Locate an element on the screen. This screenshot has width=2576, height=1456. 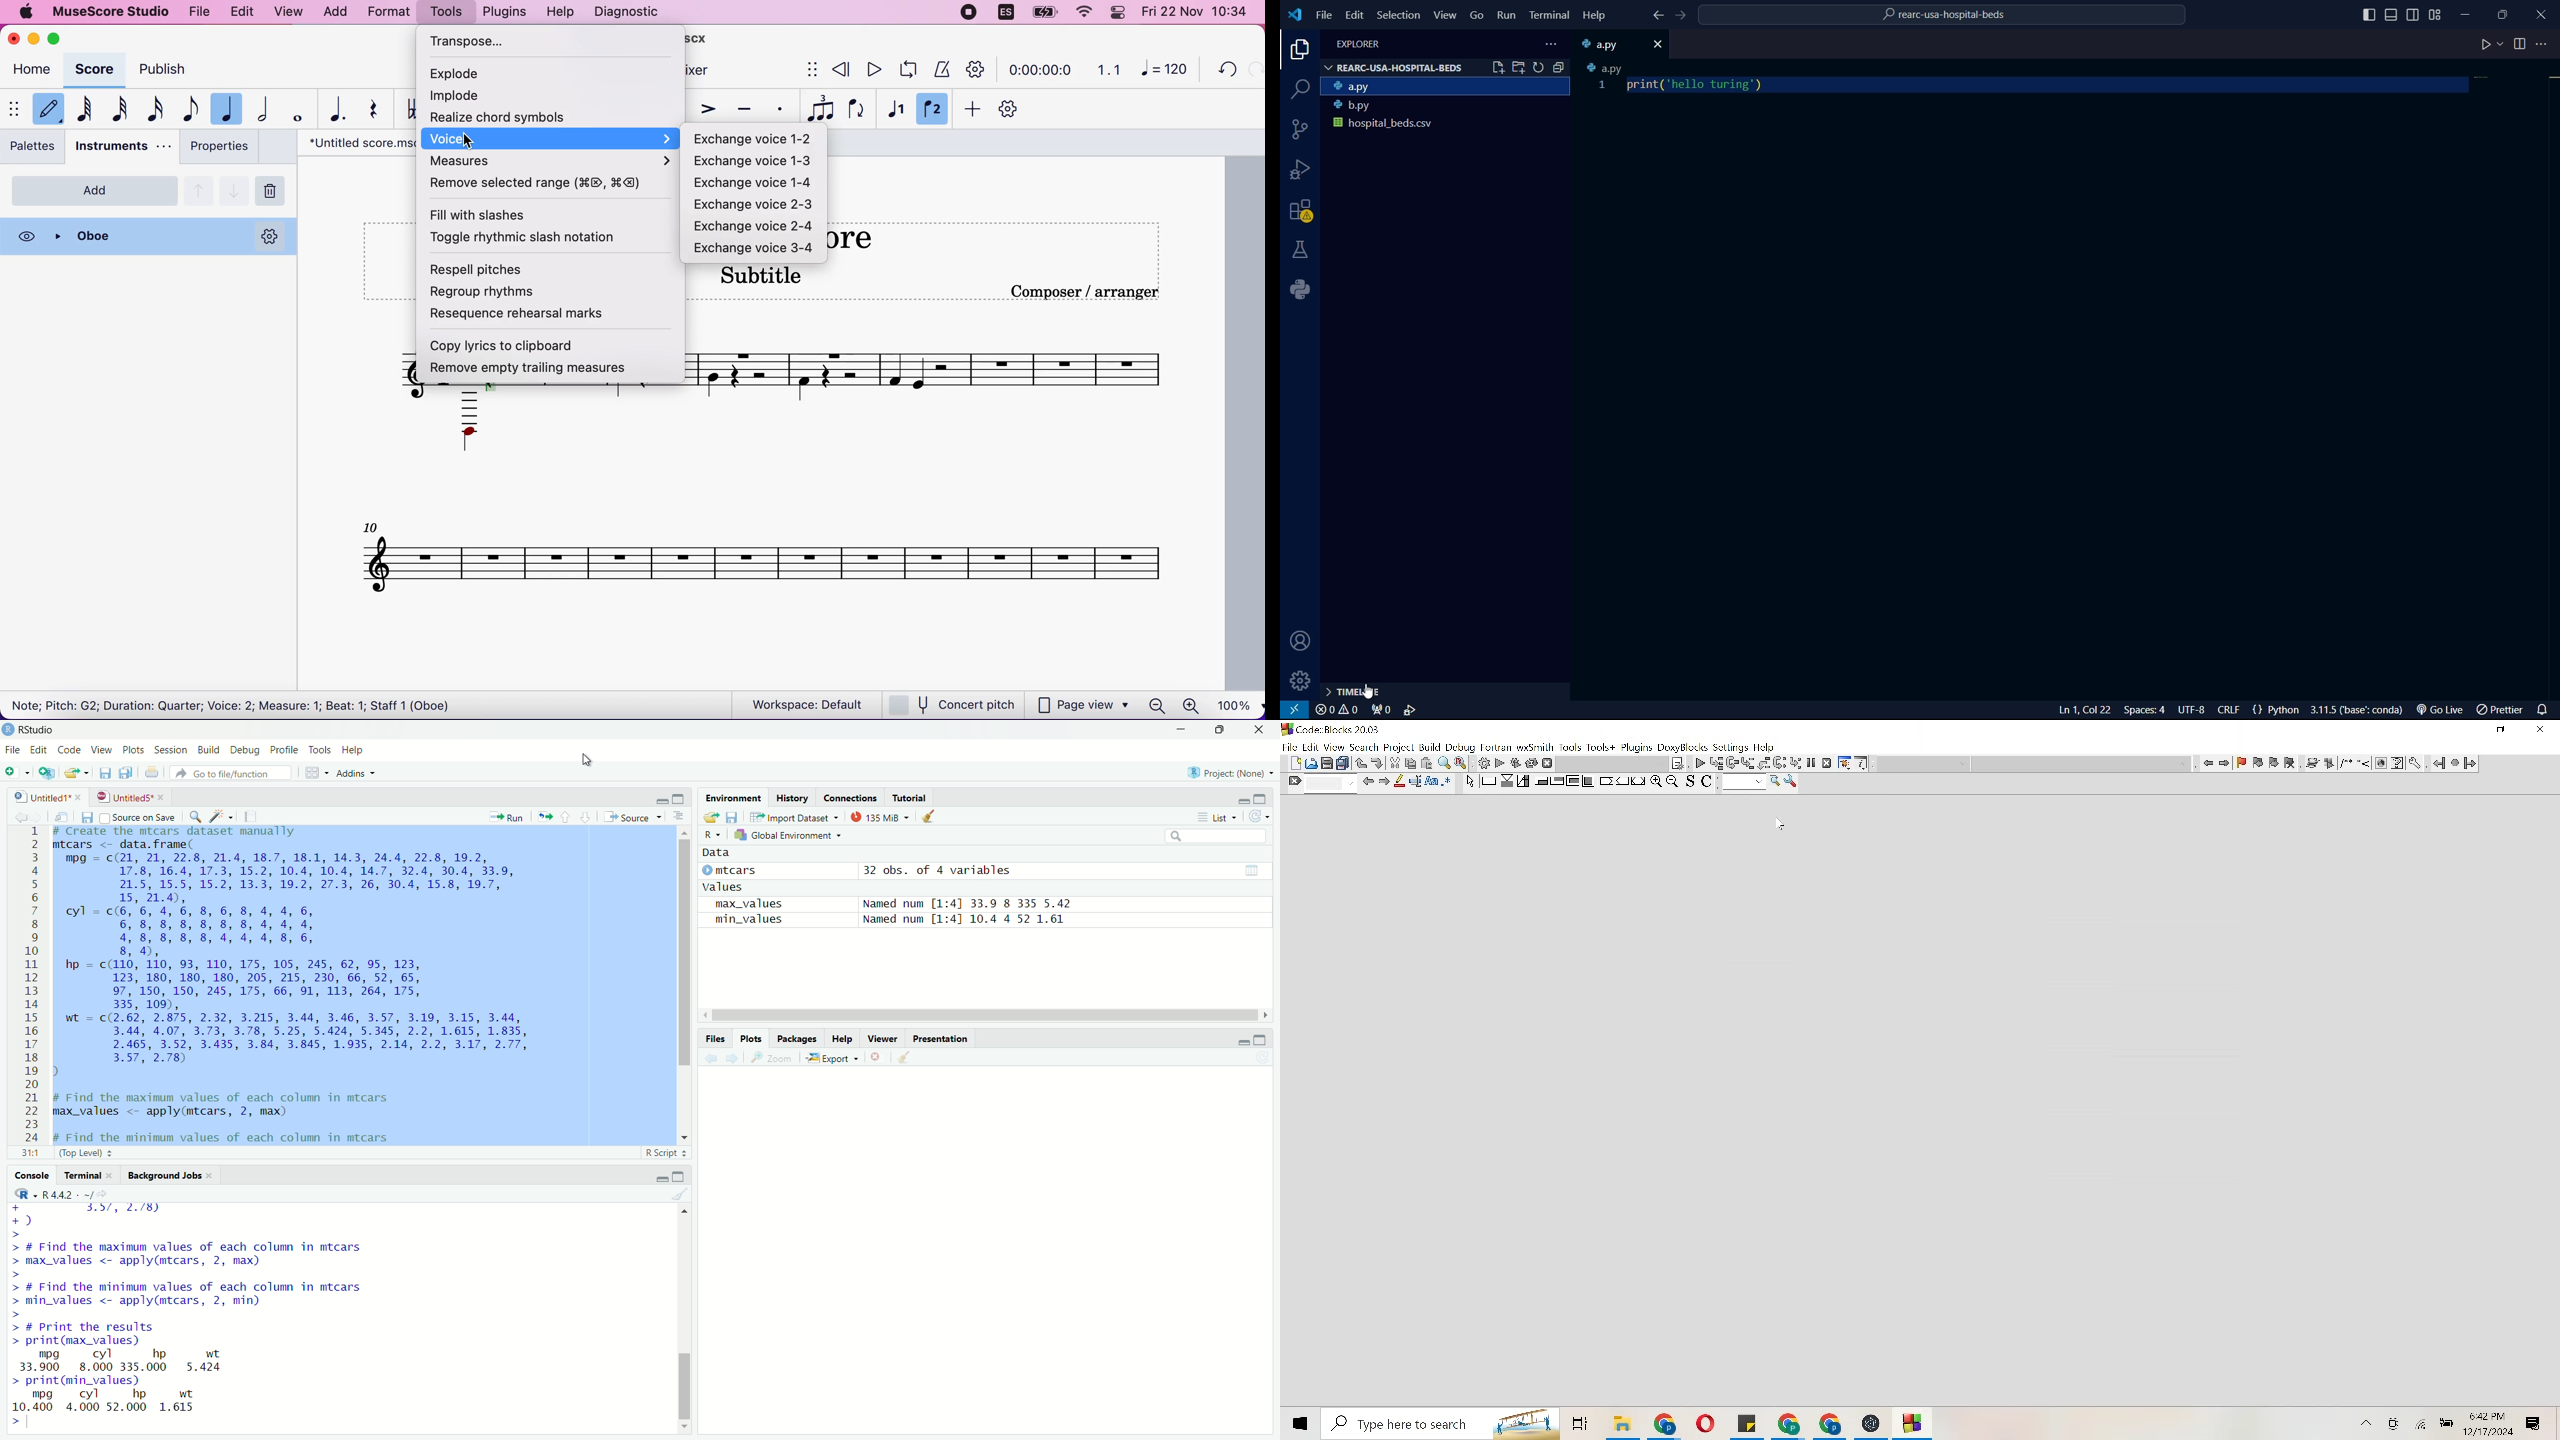
Data

Omtcars 32 obs. of 4 variables

values
max_values Named num [1:4] 33.9 8 335 5.42
min_values Named num [1:4] 10.4 4 52 1.61 is located at coordinates (899, 883).